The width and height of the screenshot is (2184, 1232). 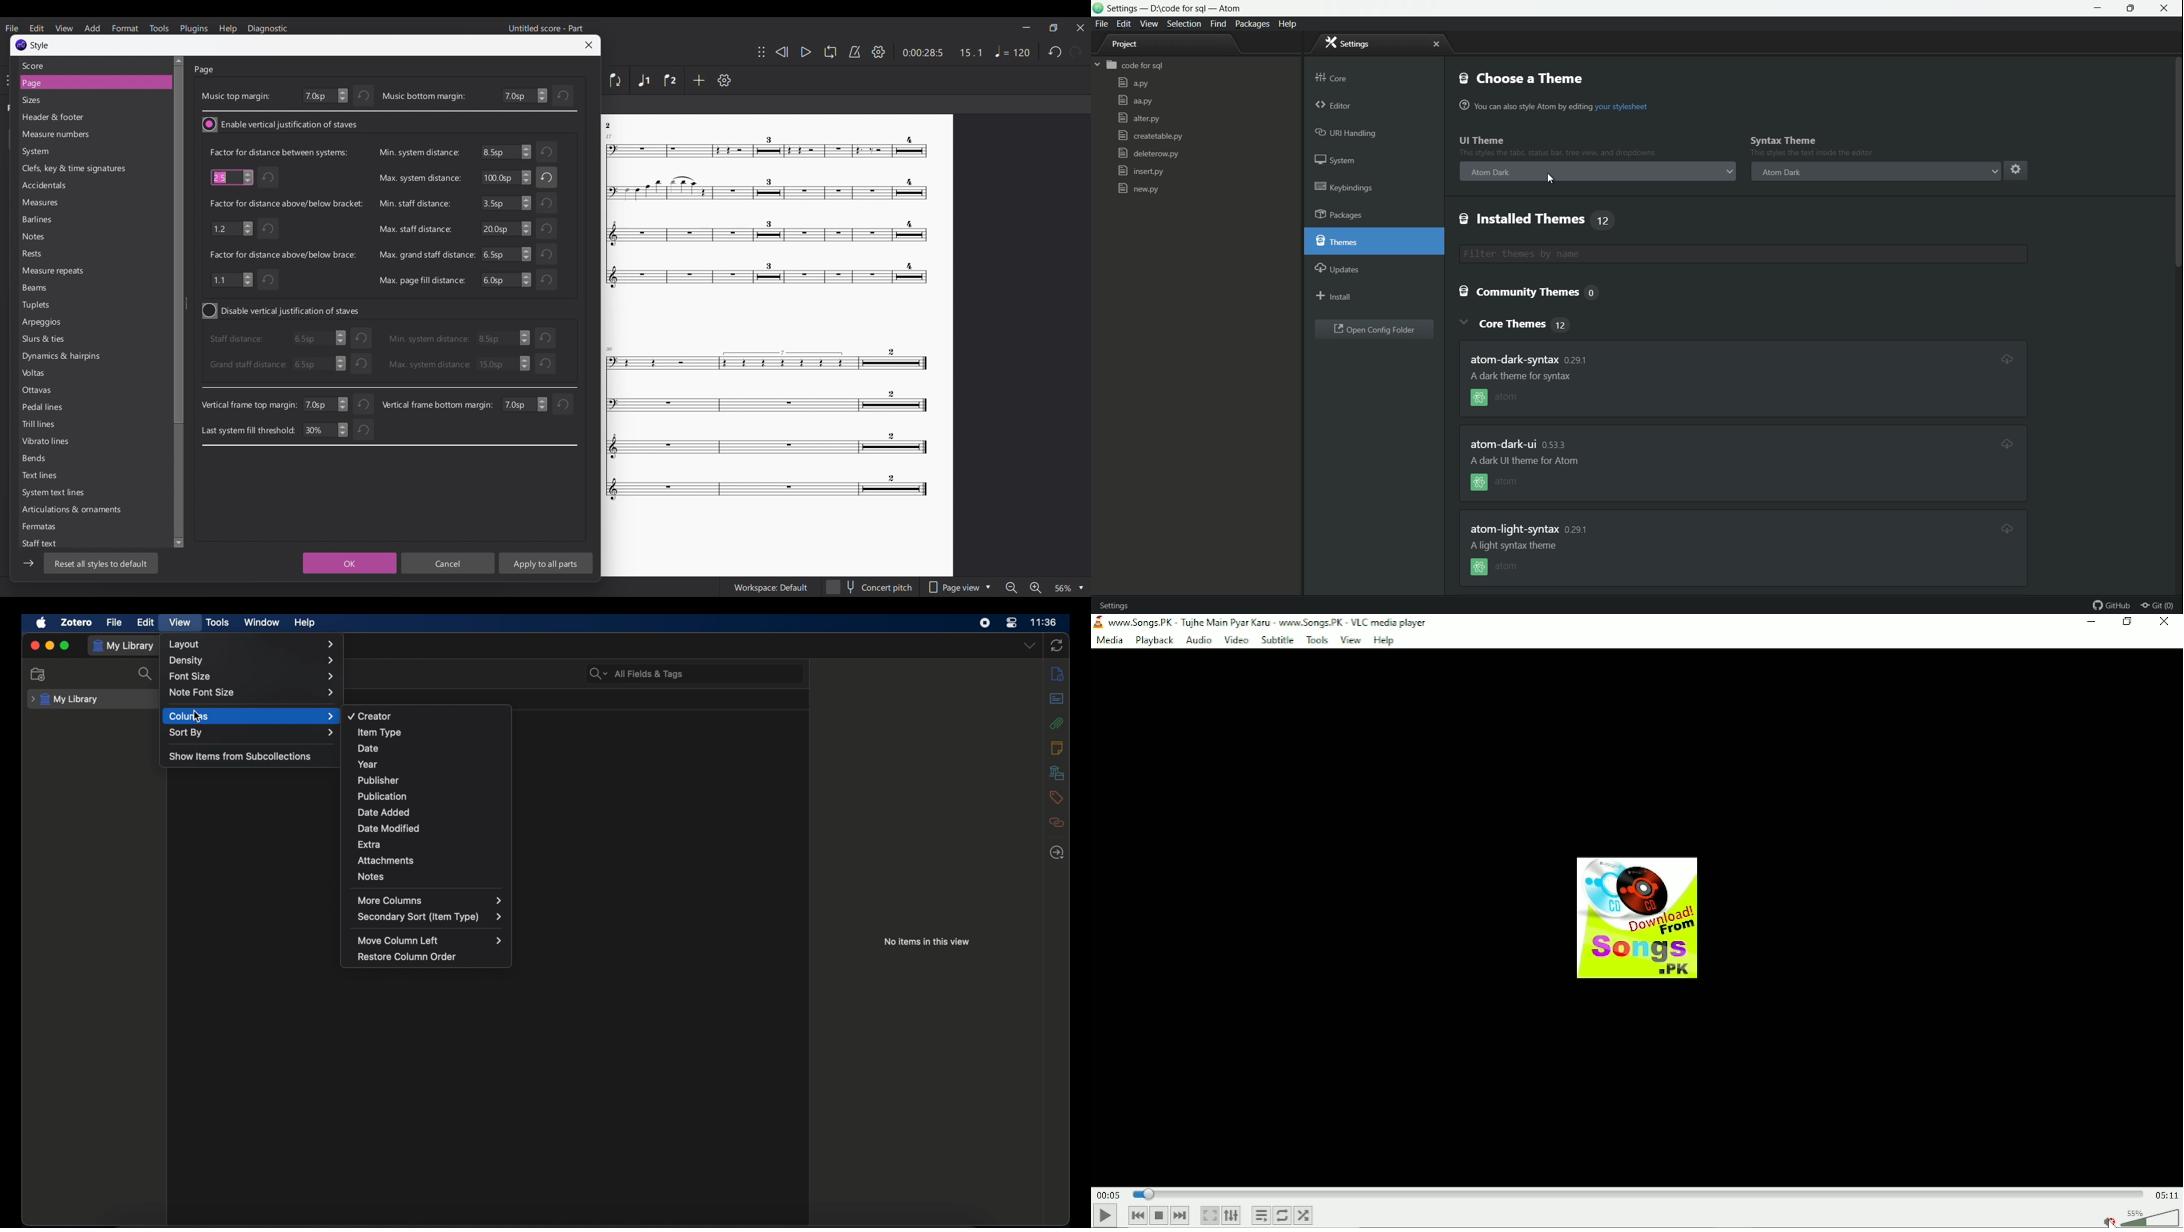 What do you see at coordinates (424, 97) in the screenshot?
I see `music bottom margin` at bounding box center [424, 97].